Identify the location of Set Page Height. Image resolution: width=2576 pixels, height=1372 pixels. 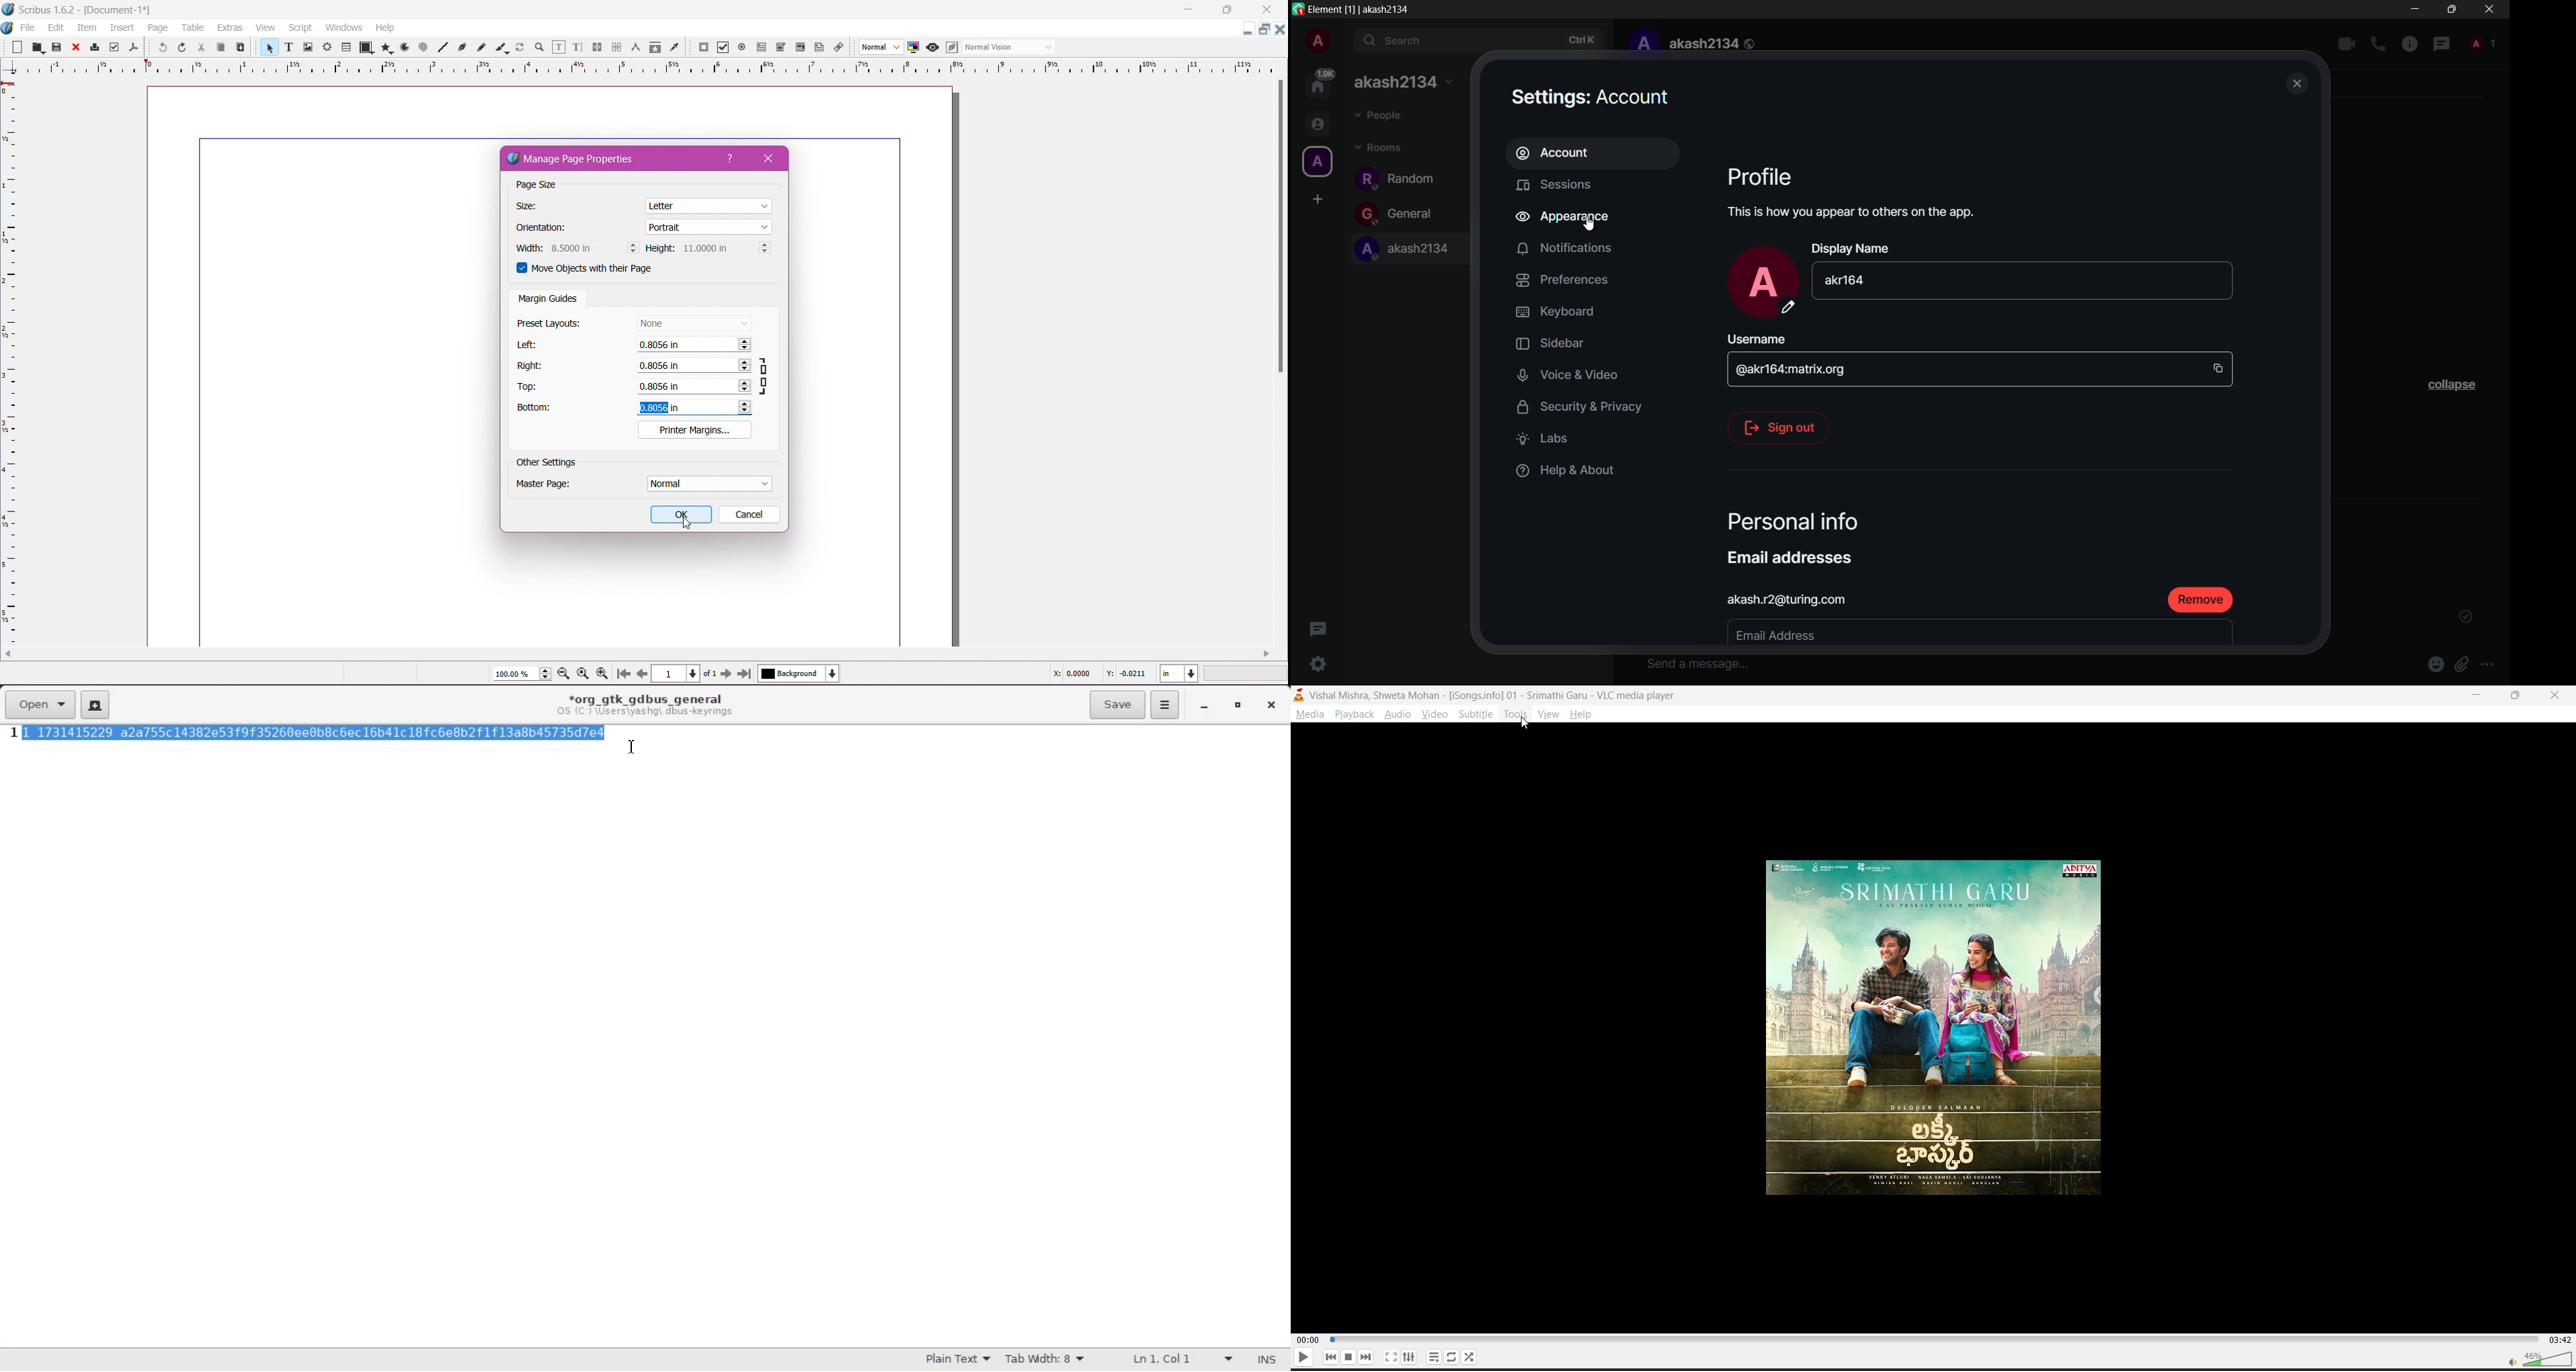
(725, 249).